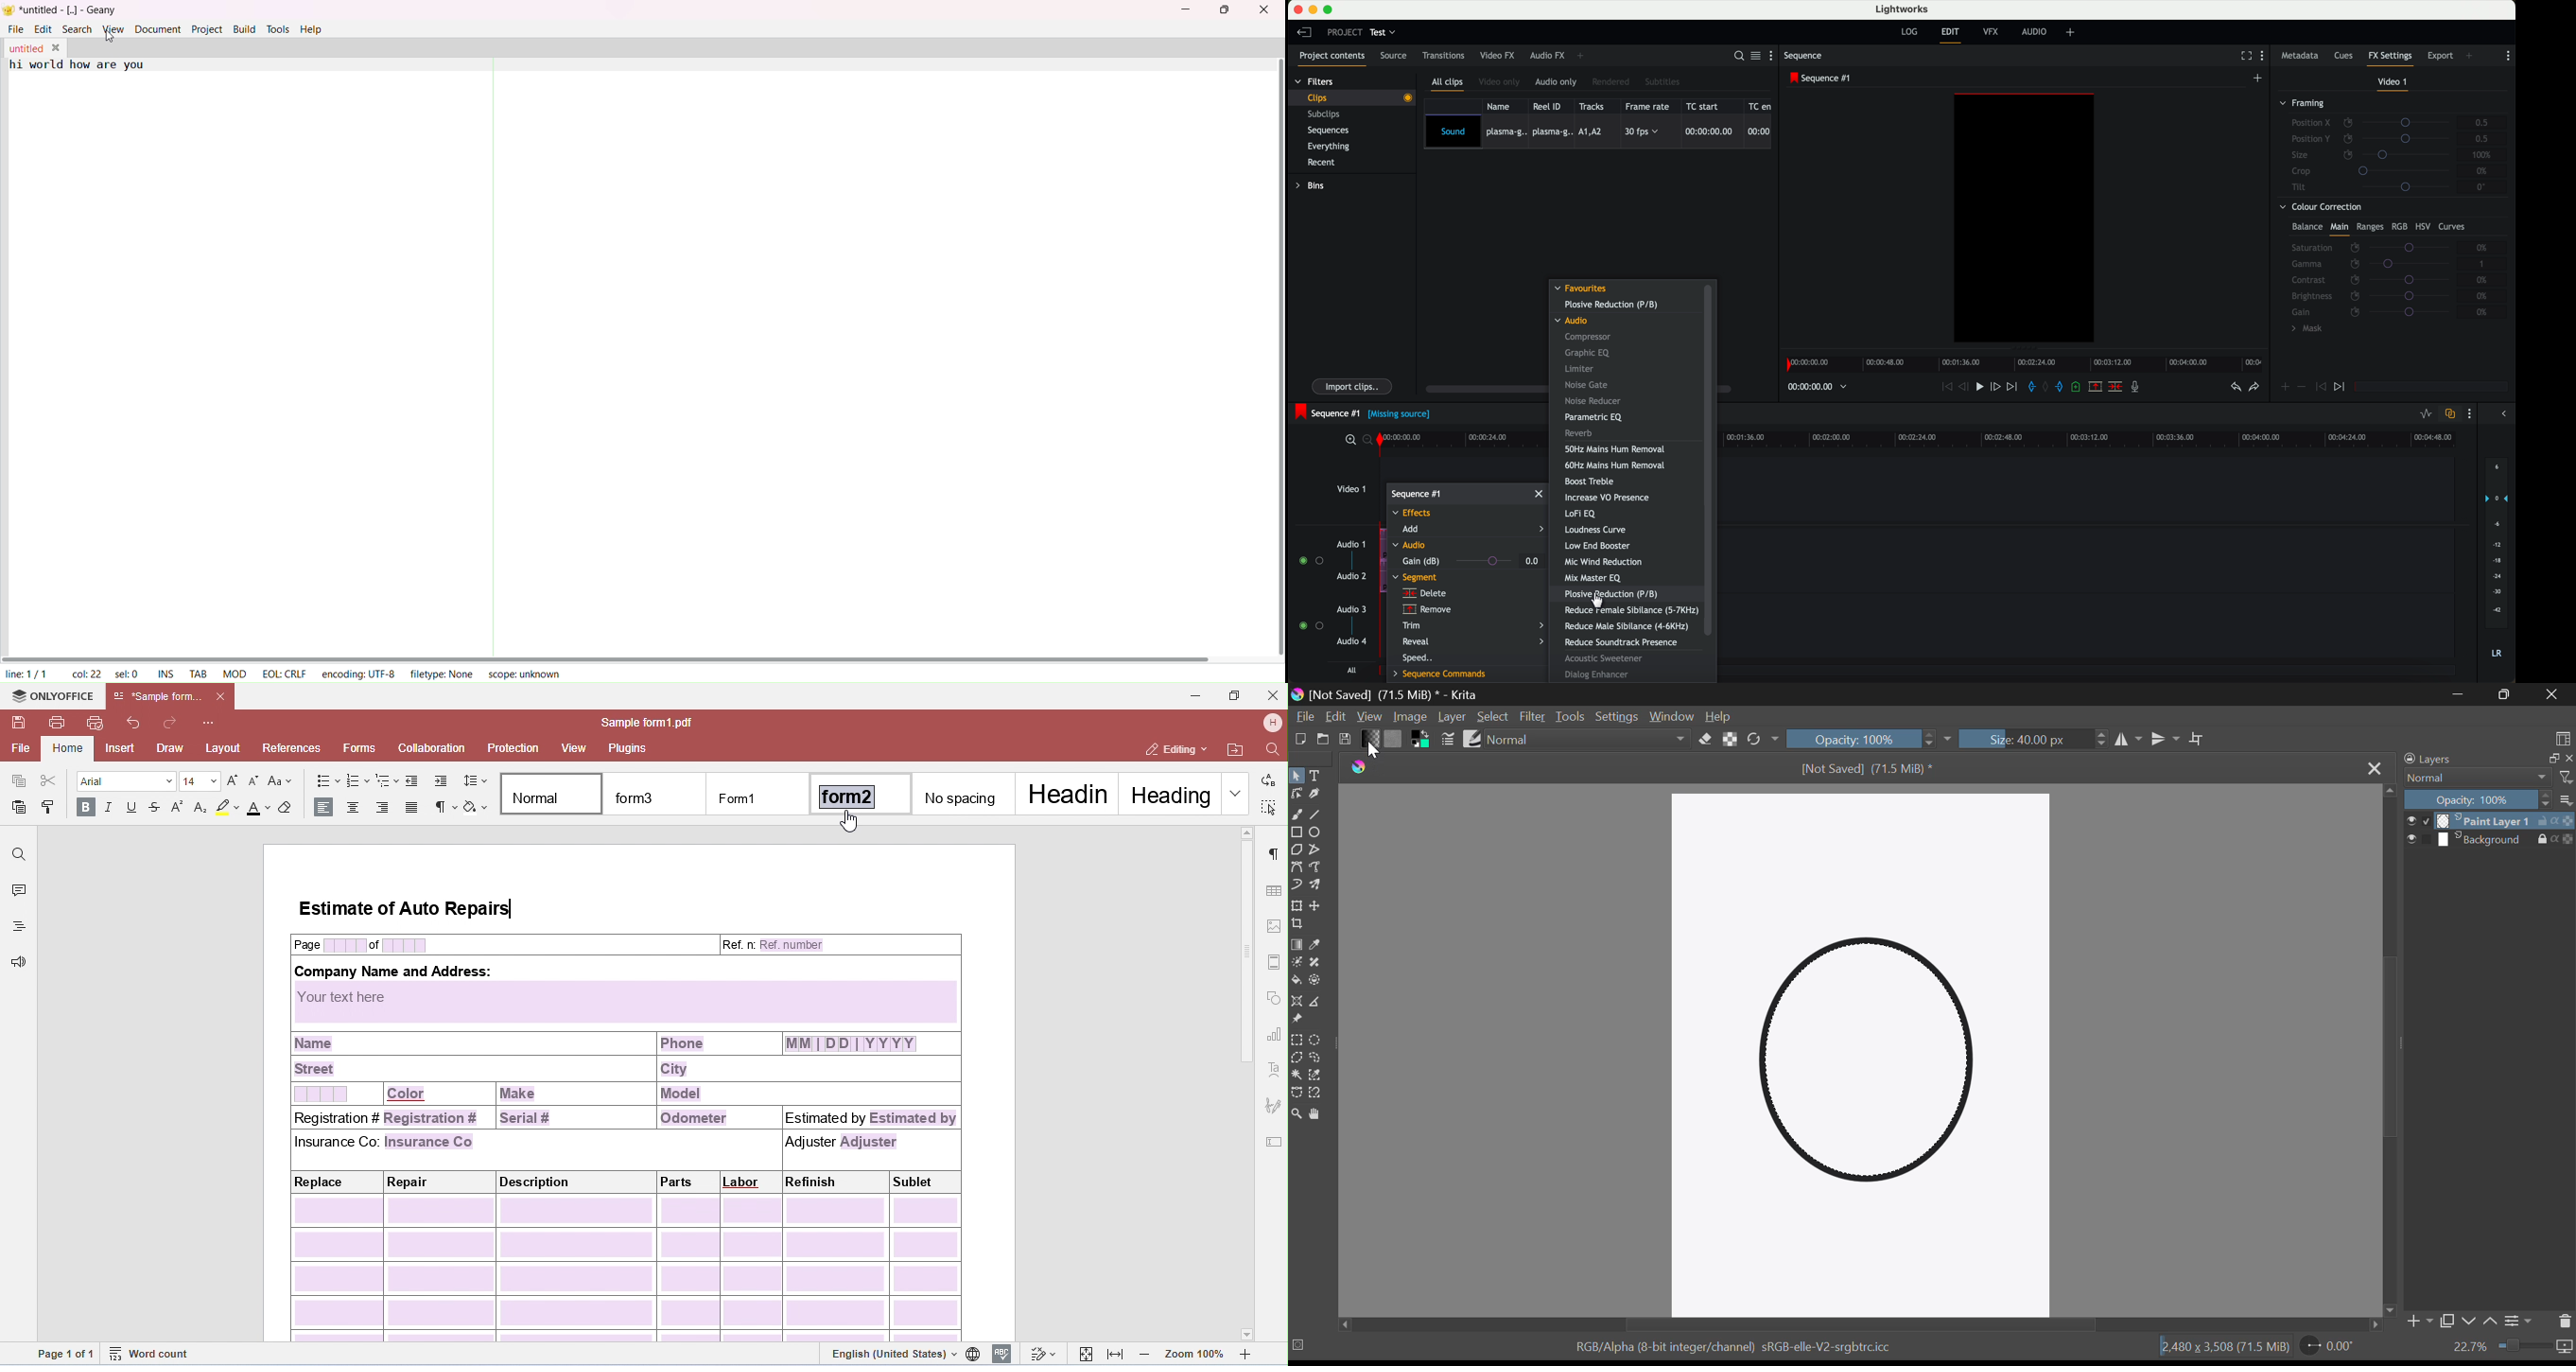  What do you see at coordinates (1370, 442) in the screenshot?
I see `zoom out` at bounding box center [1370, 442].